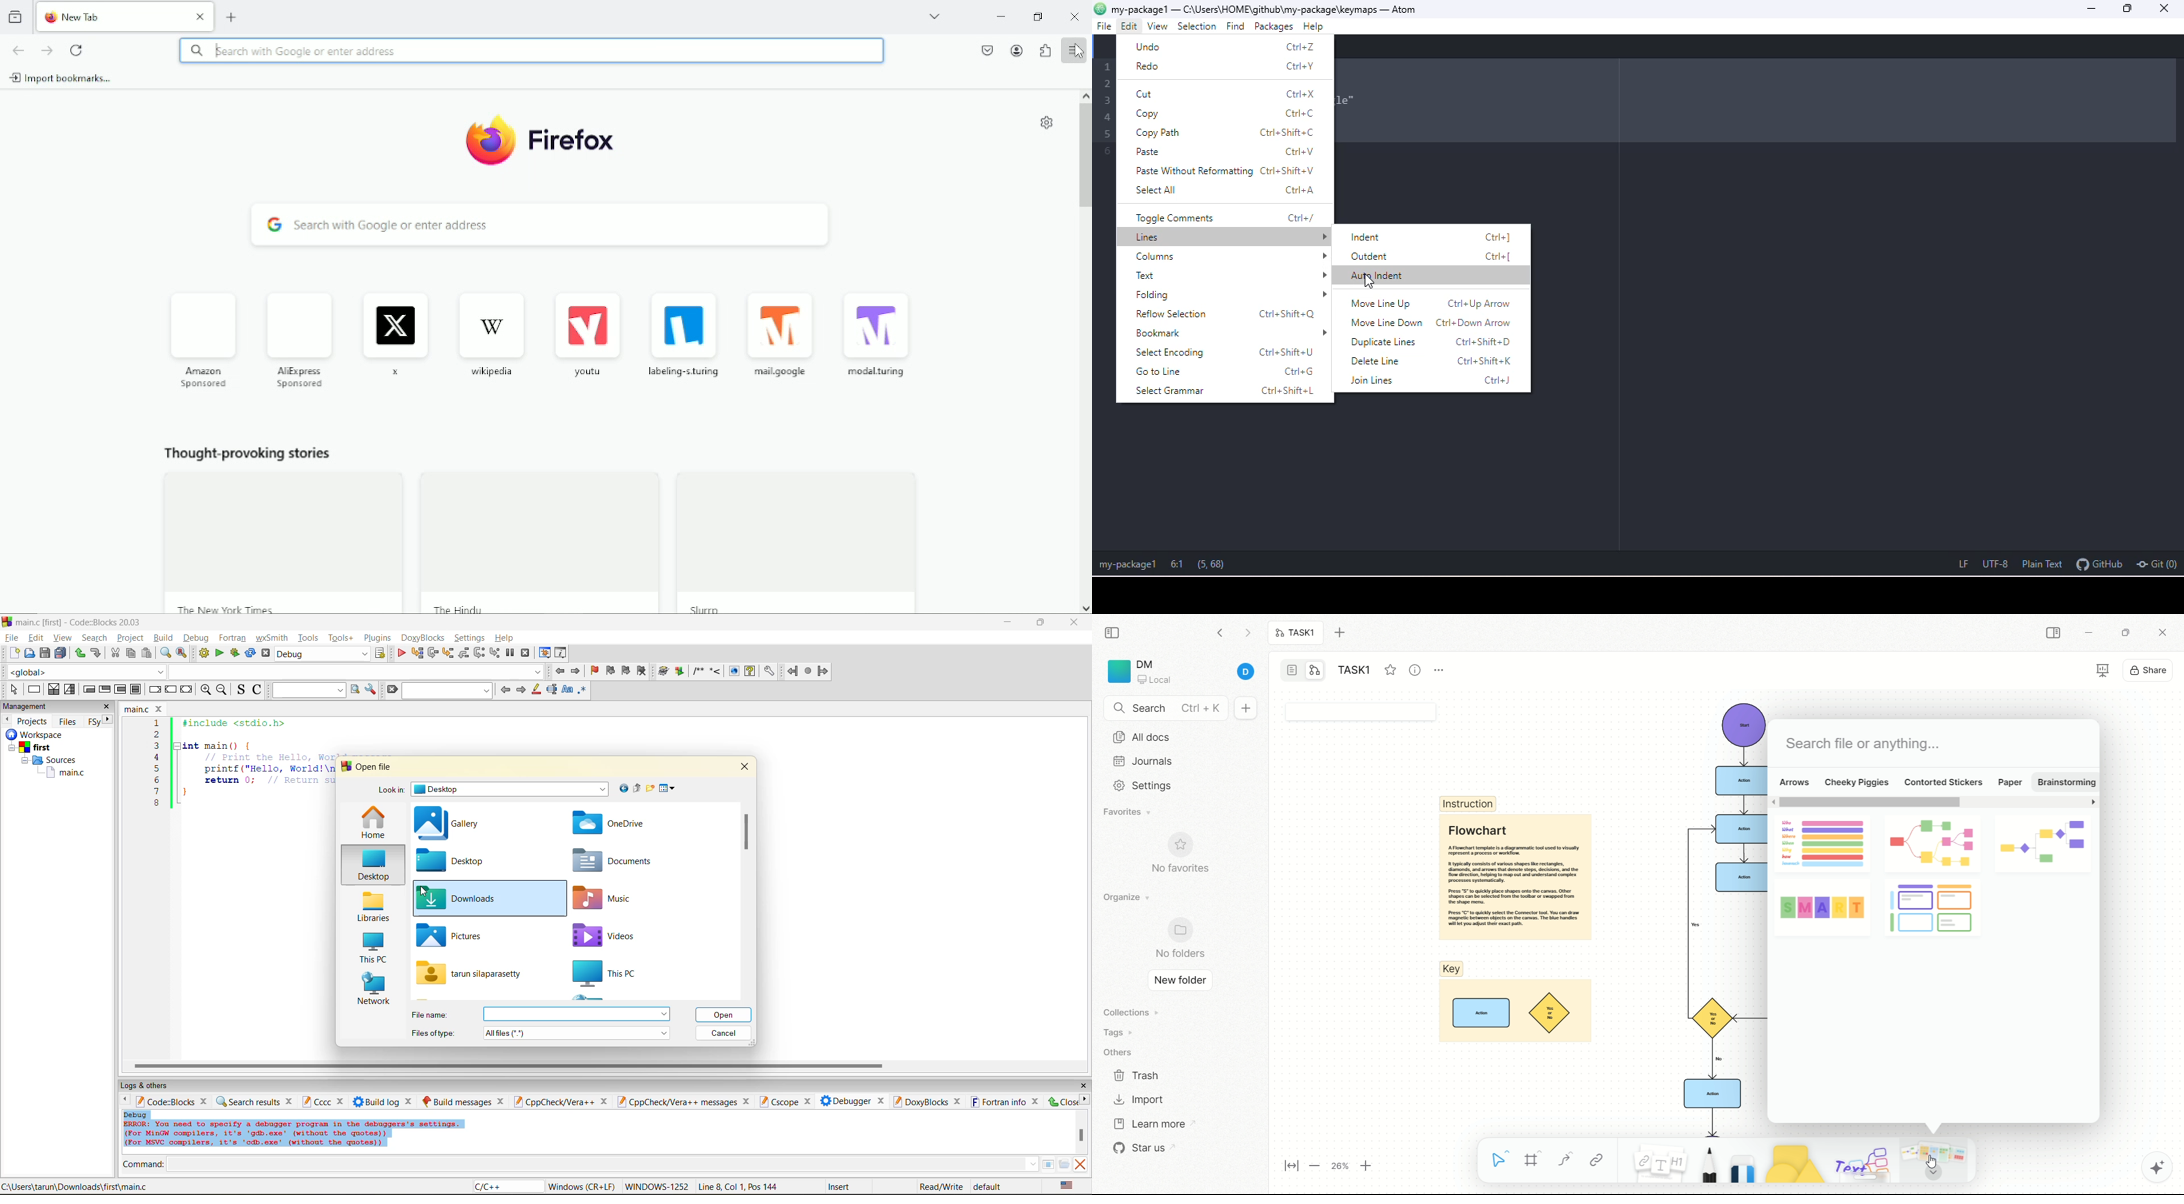  What do you see at coordinates (153, 689) in the screenshot?
I see `break instruction` at bounding box center [153, 689].